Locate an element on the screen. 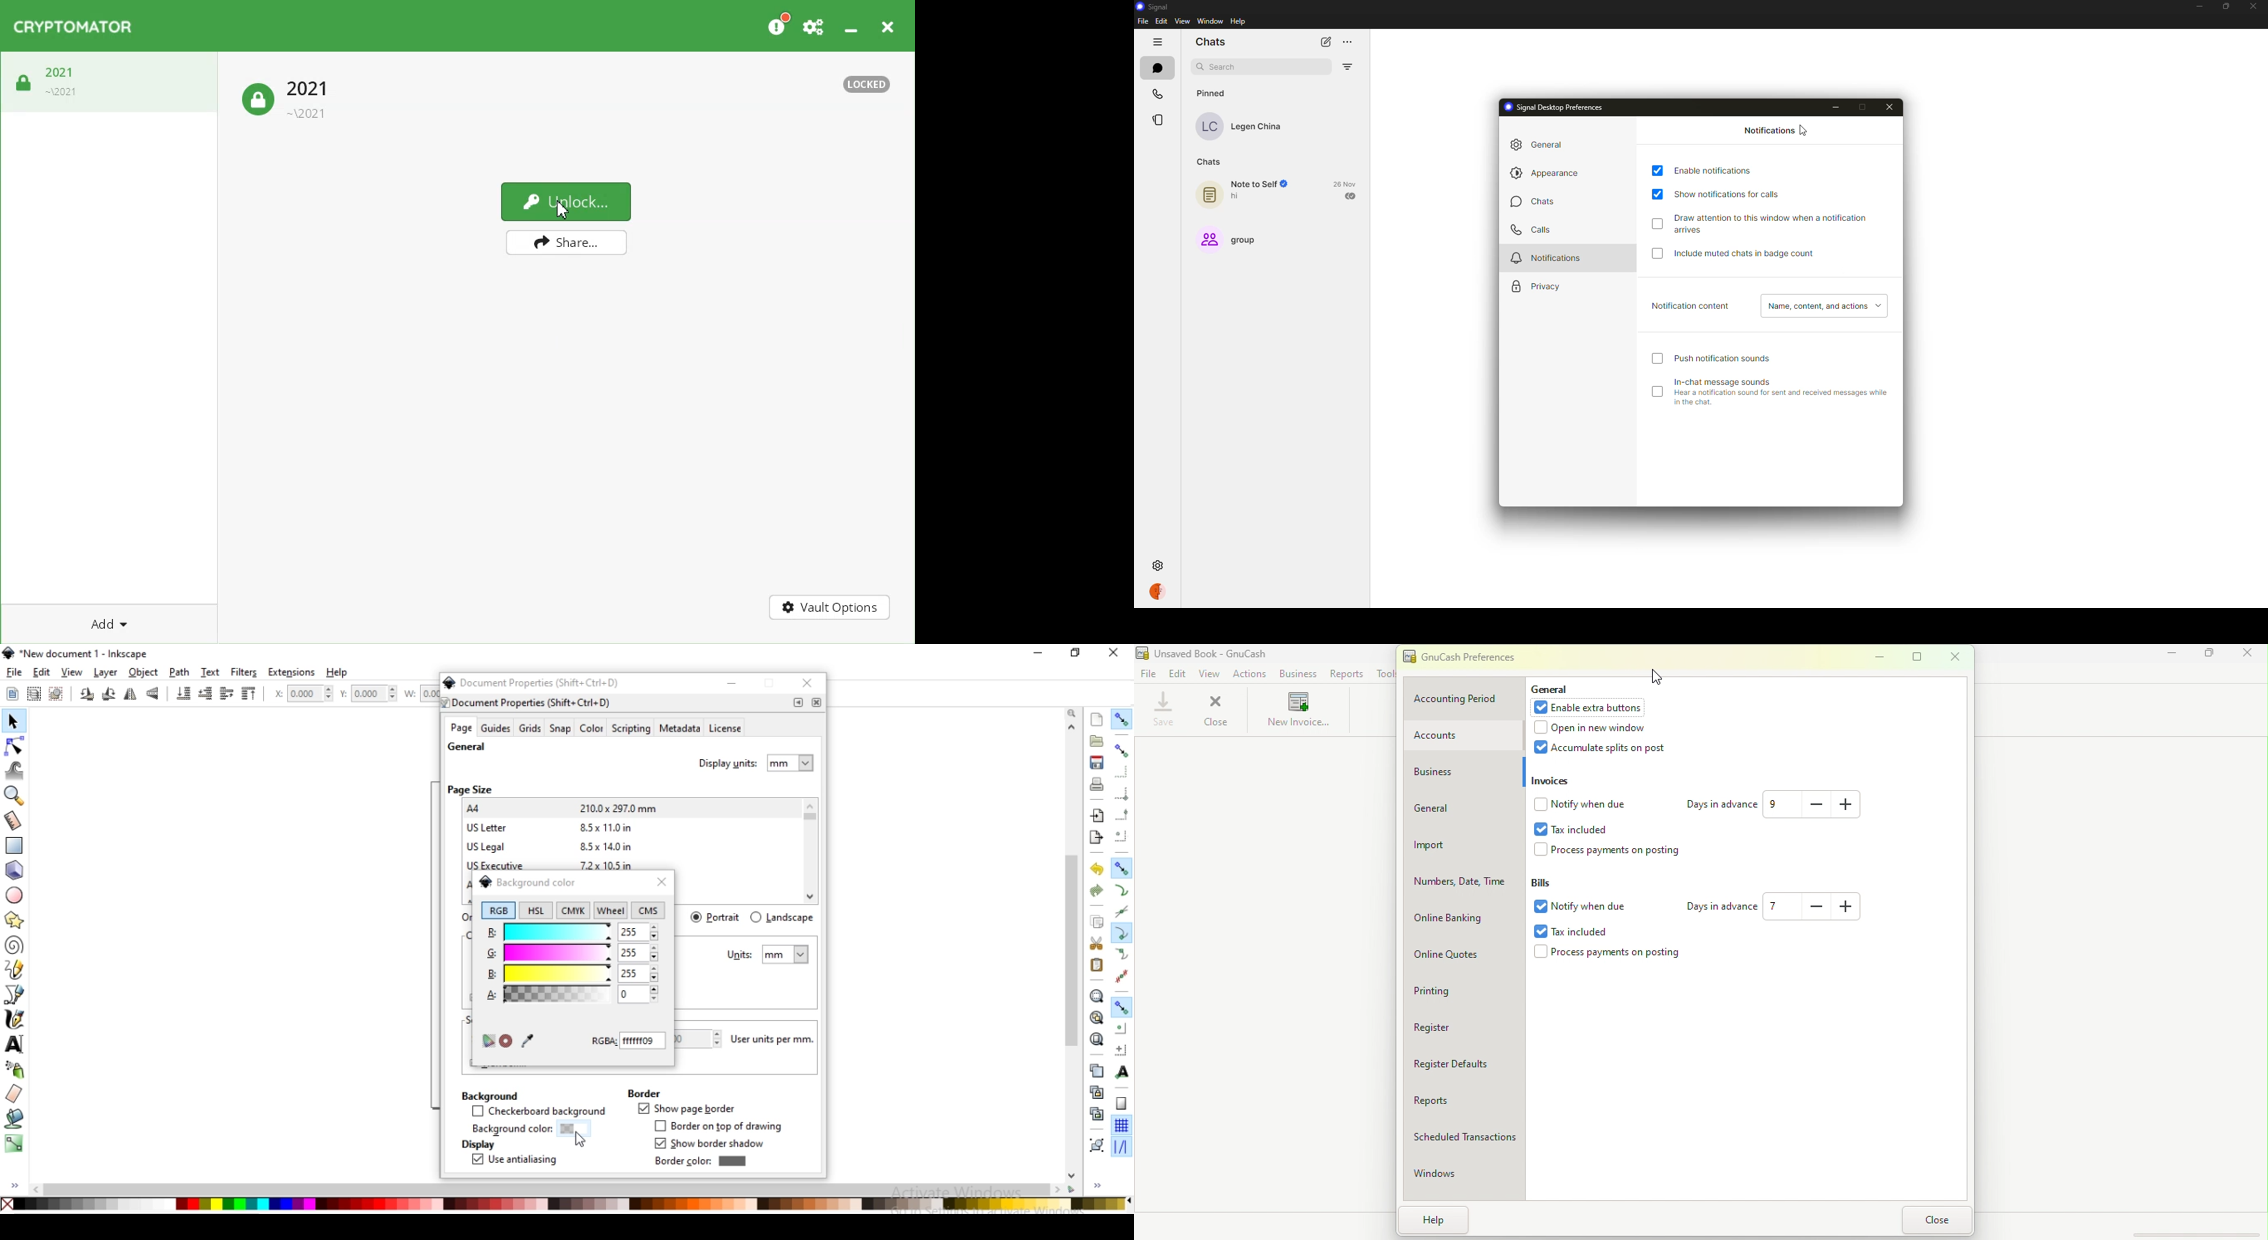  snap to page border is located at coordinates (1122, 1105).